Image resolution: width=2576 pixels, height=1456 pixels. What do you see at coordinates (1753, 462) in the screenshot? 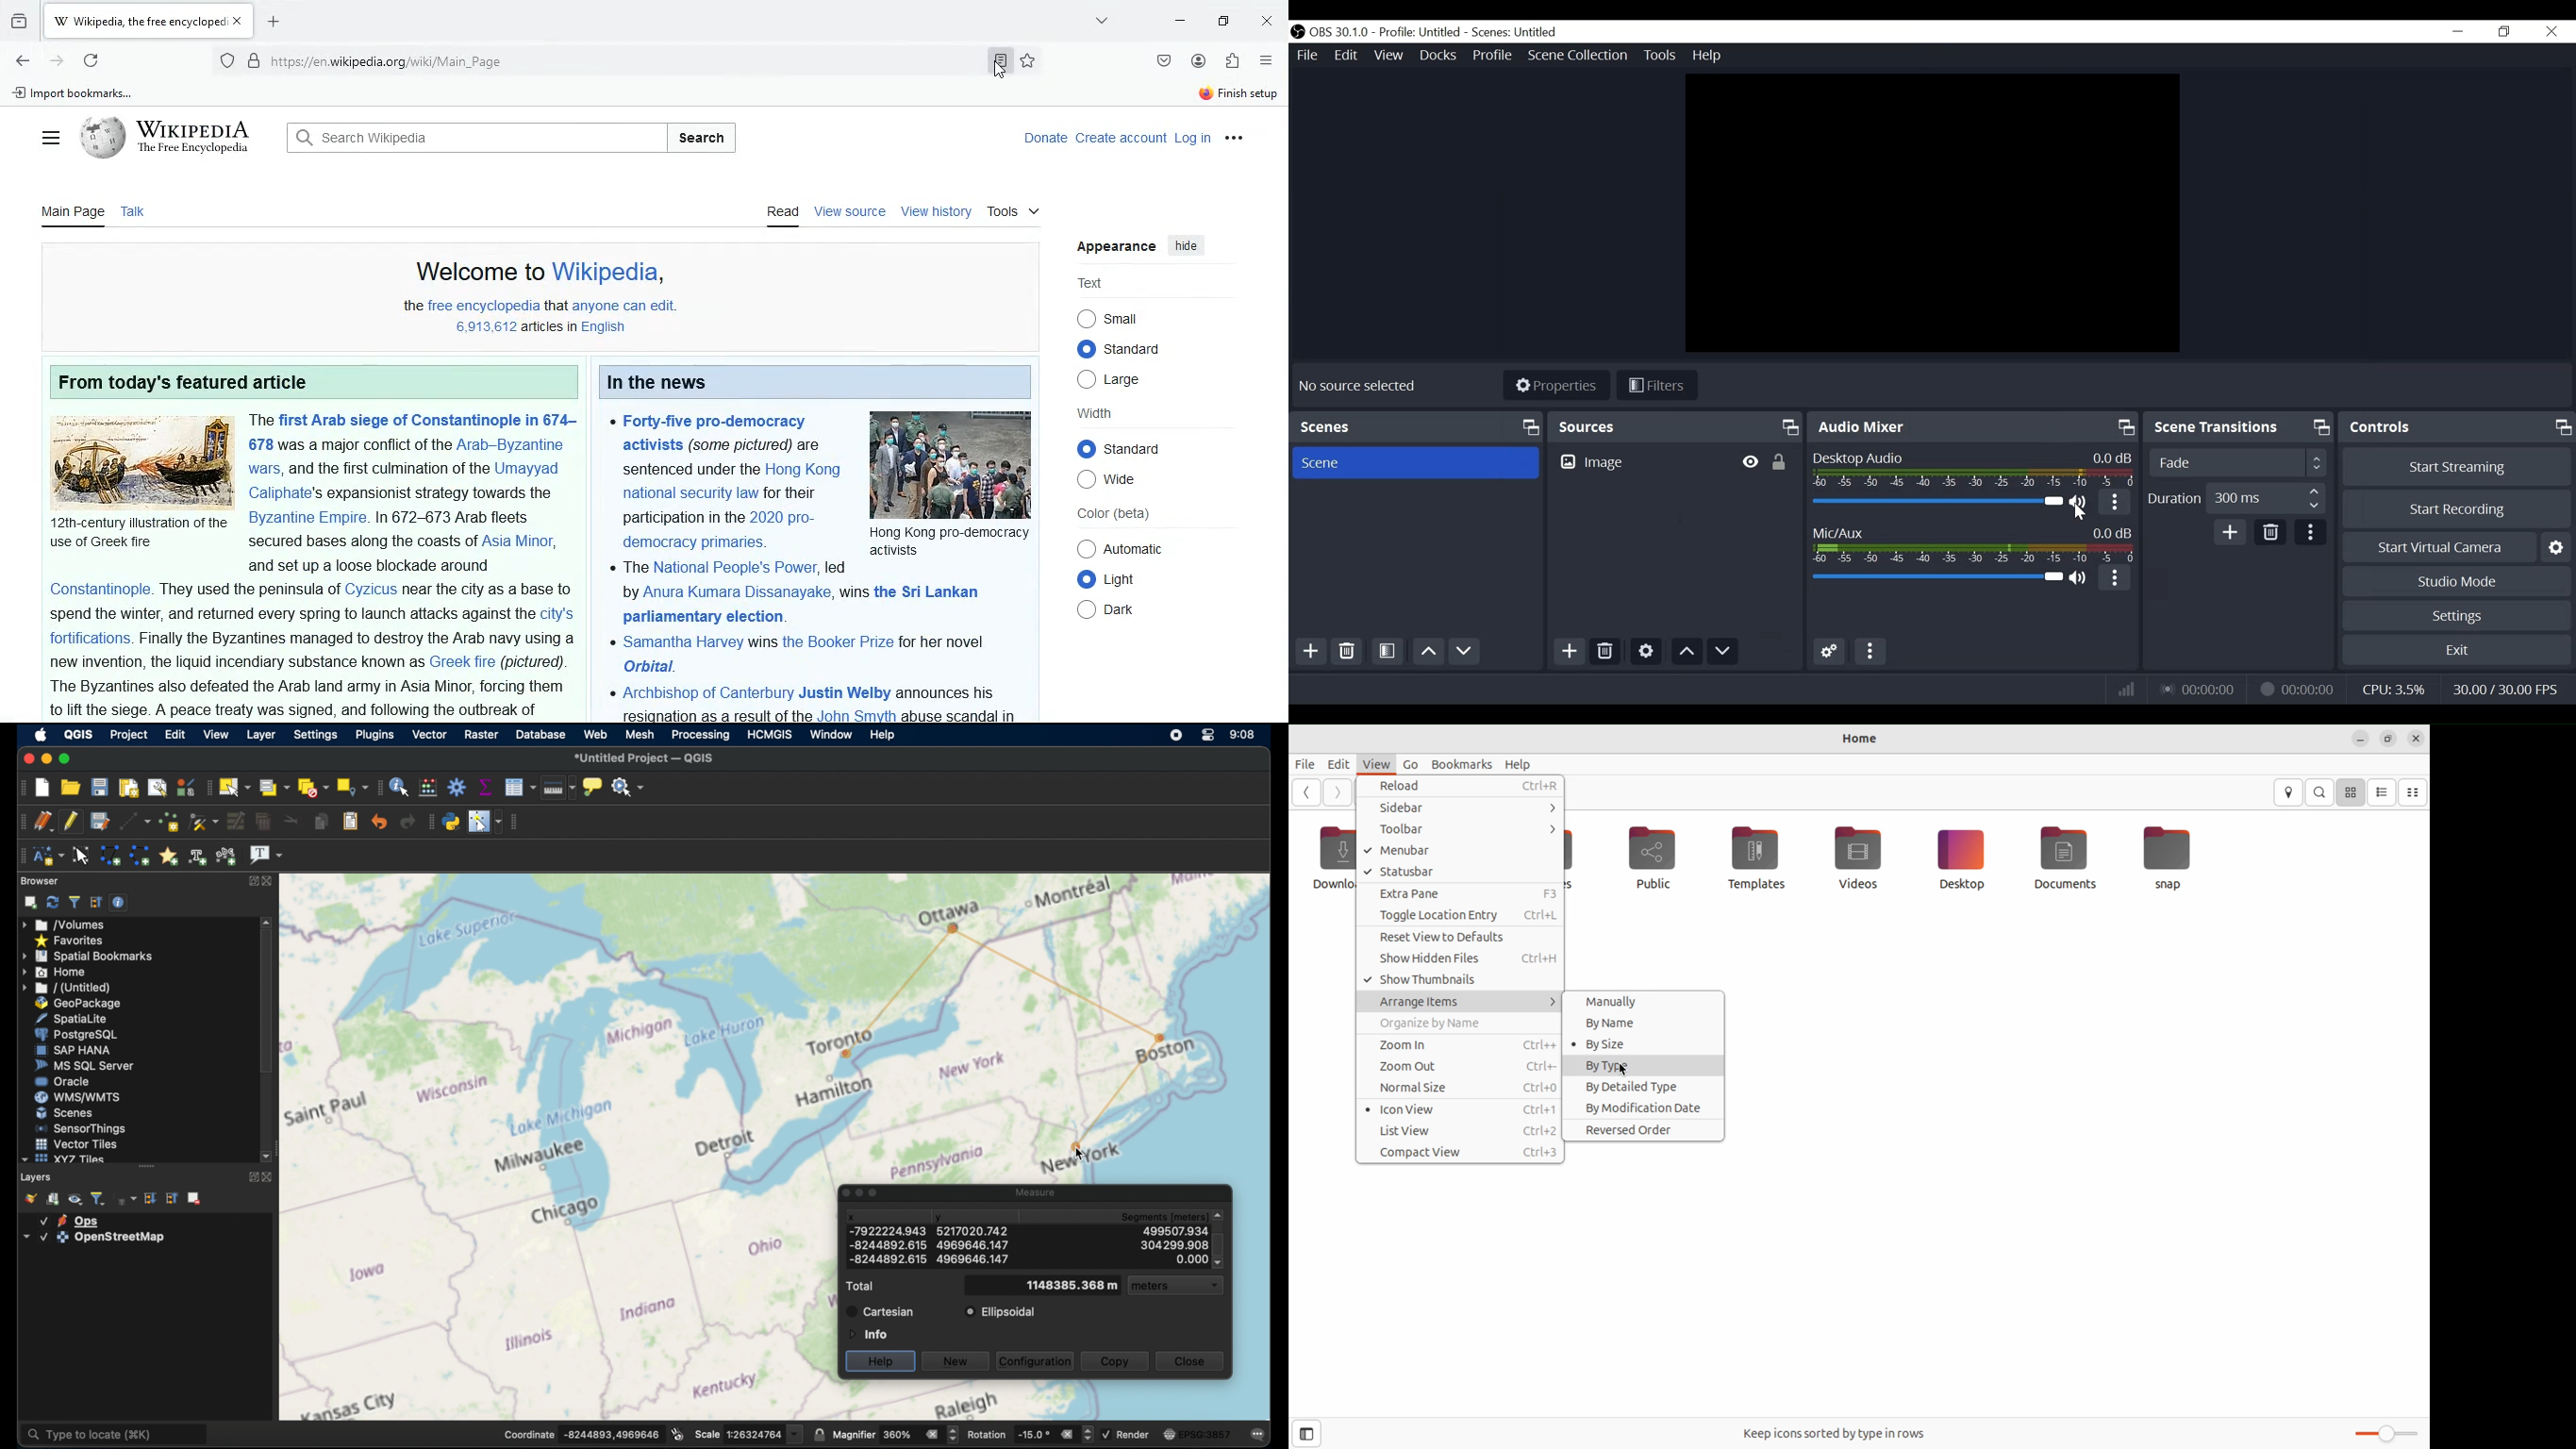
I see `Hide/Display` at bounding box center [1753, 462].